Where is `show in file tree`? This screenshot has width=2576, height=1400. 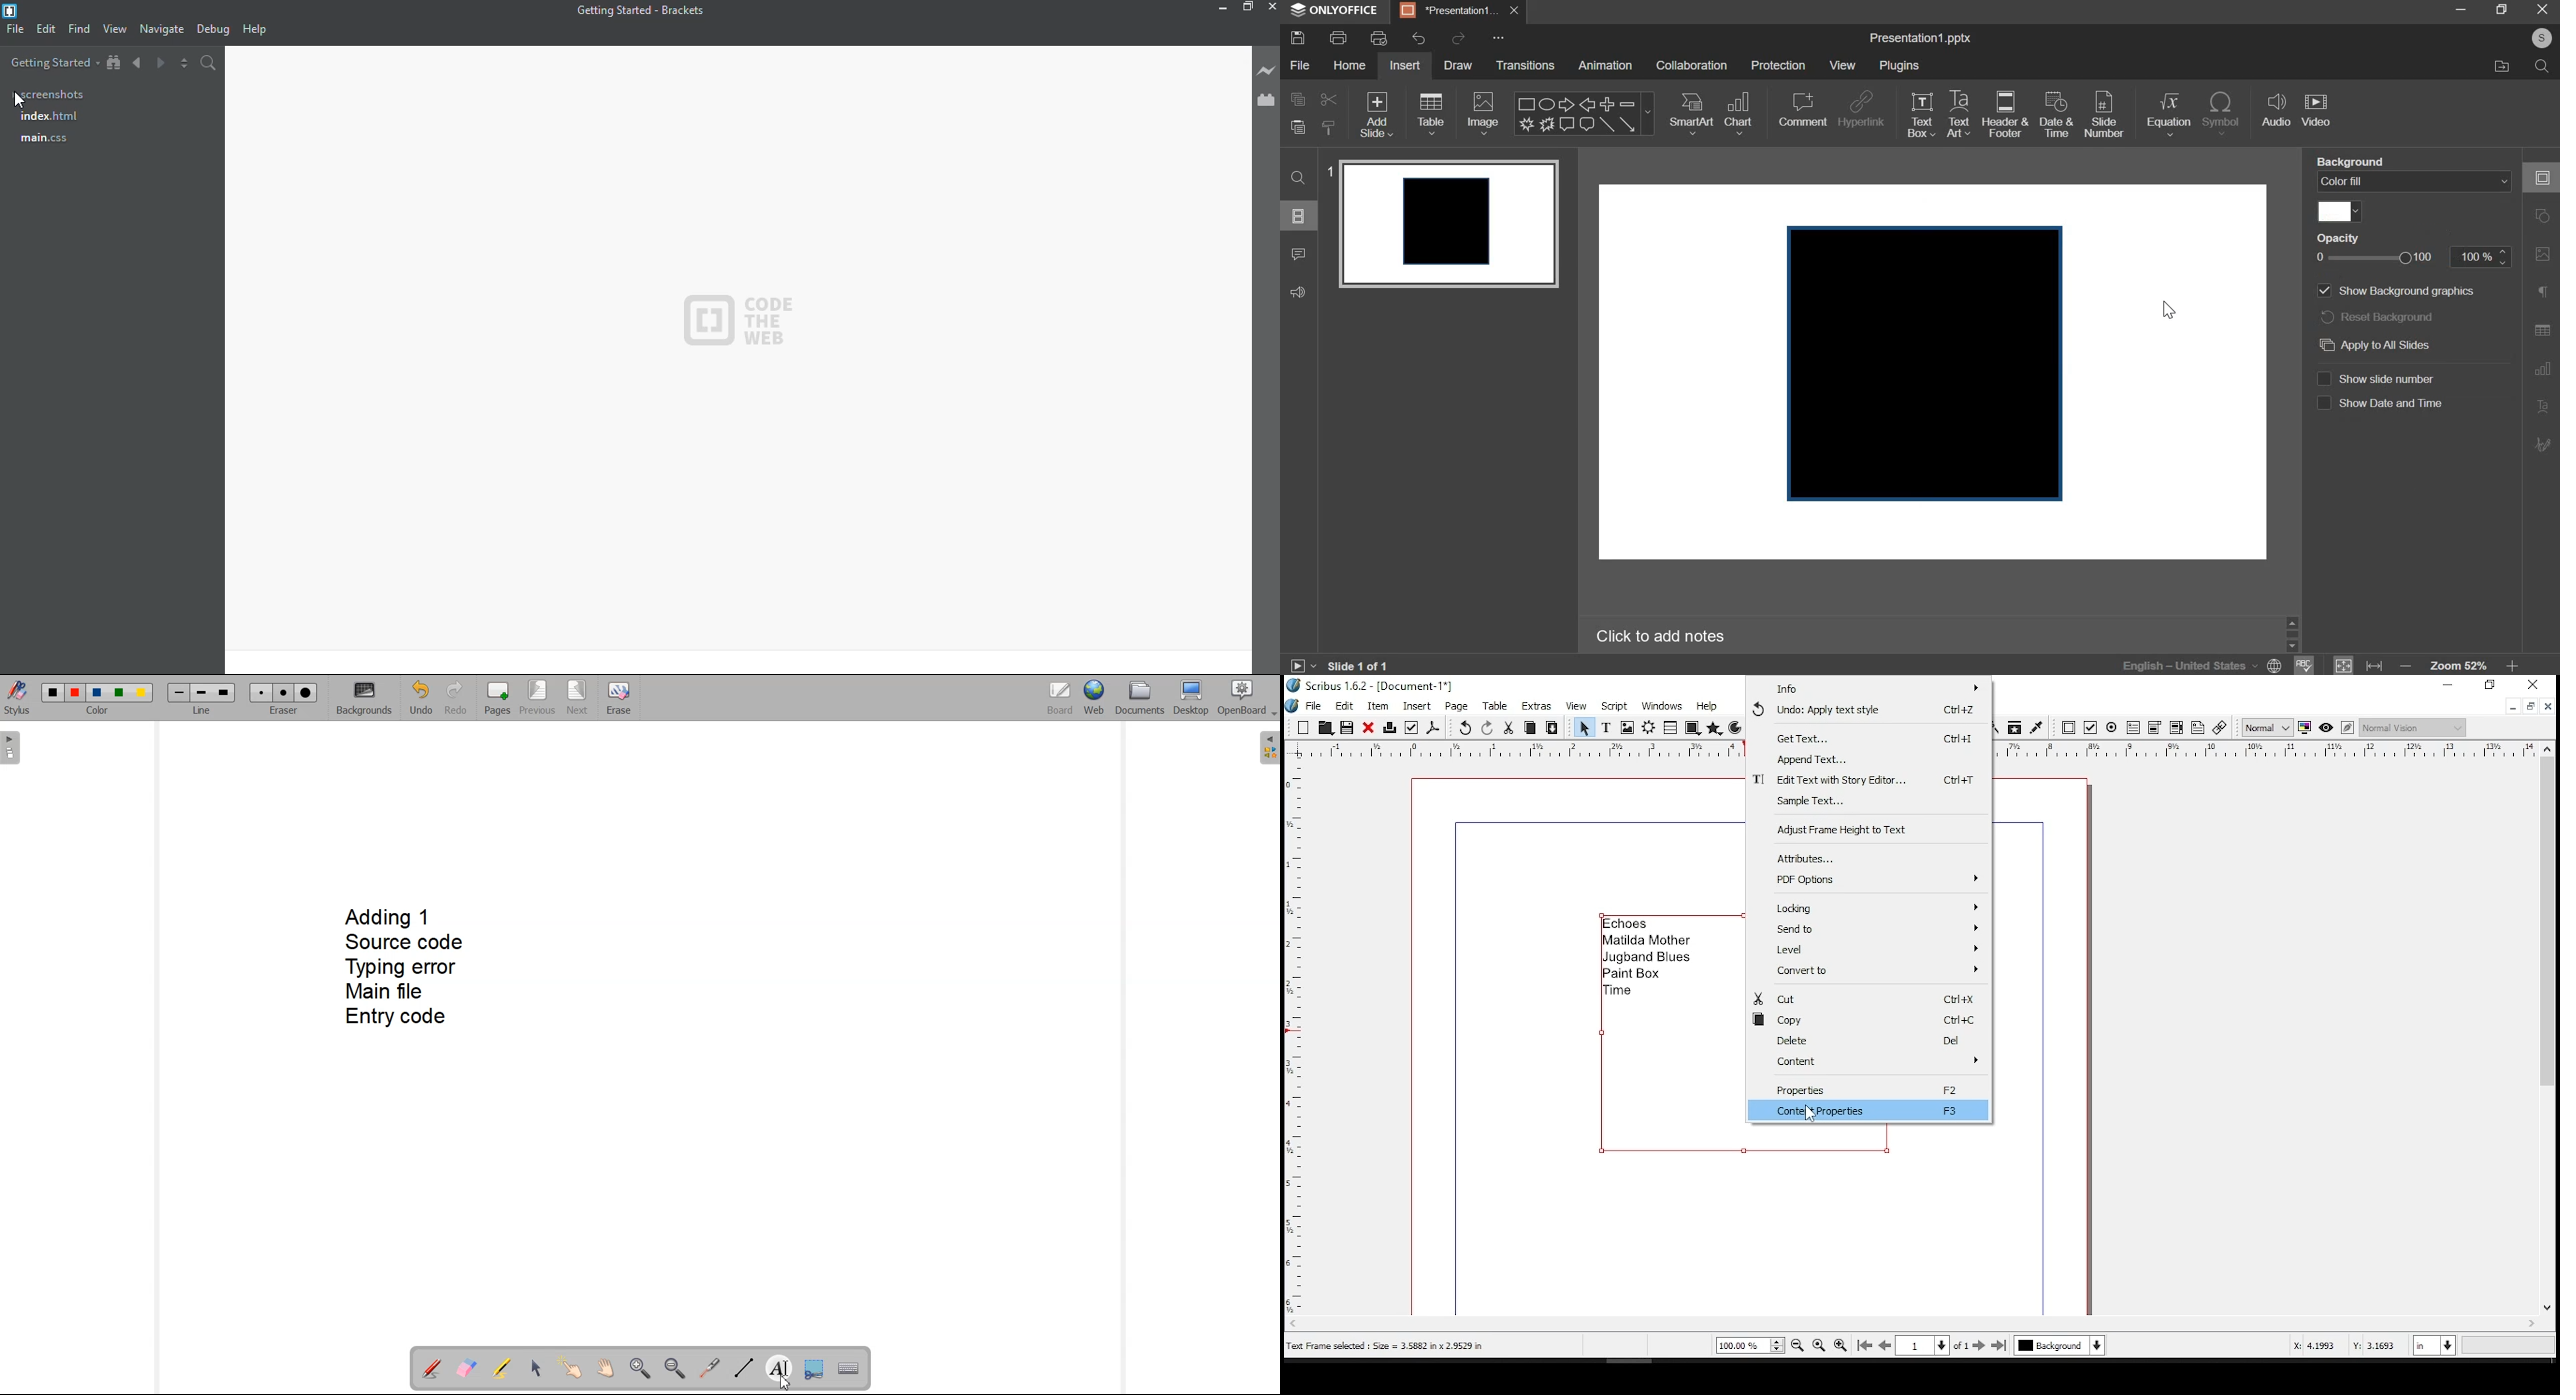 show in file tree is located at coordinates (114, 63).